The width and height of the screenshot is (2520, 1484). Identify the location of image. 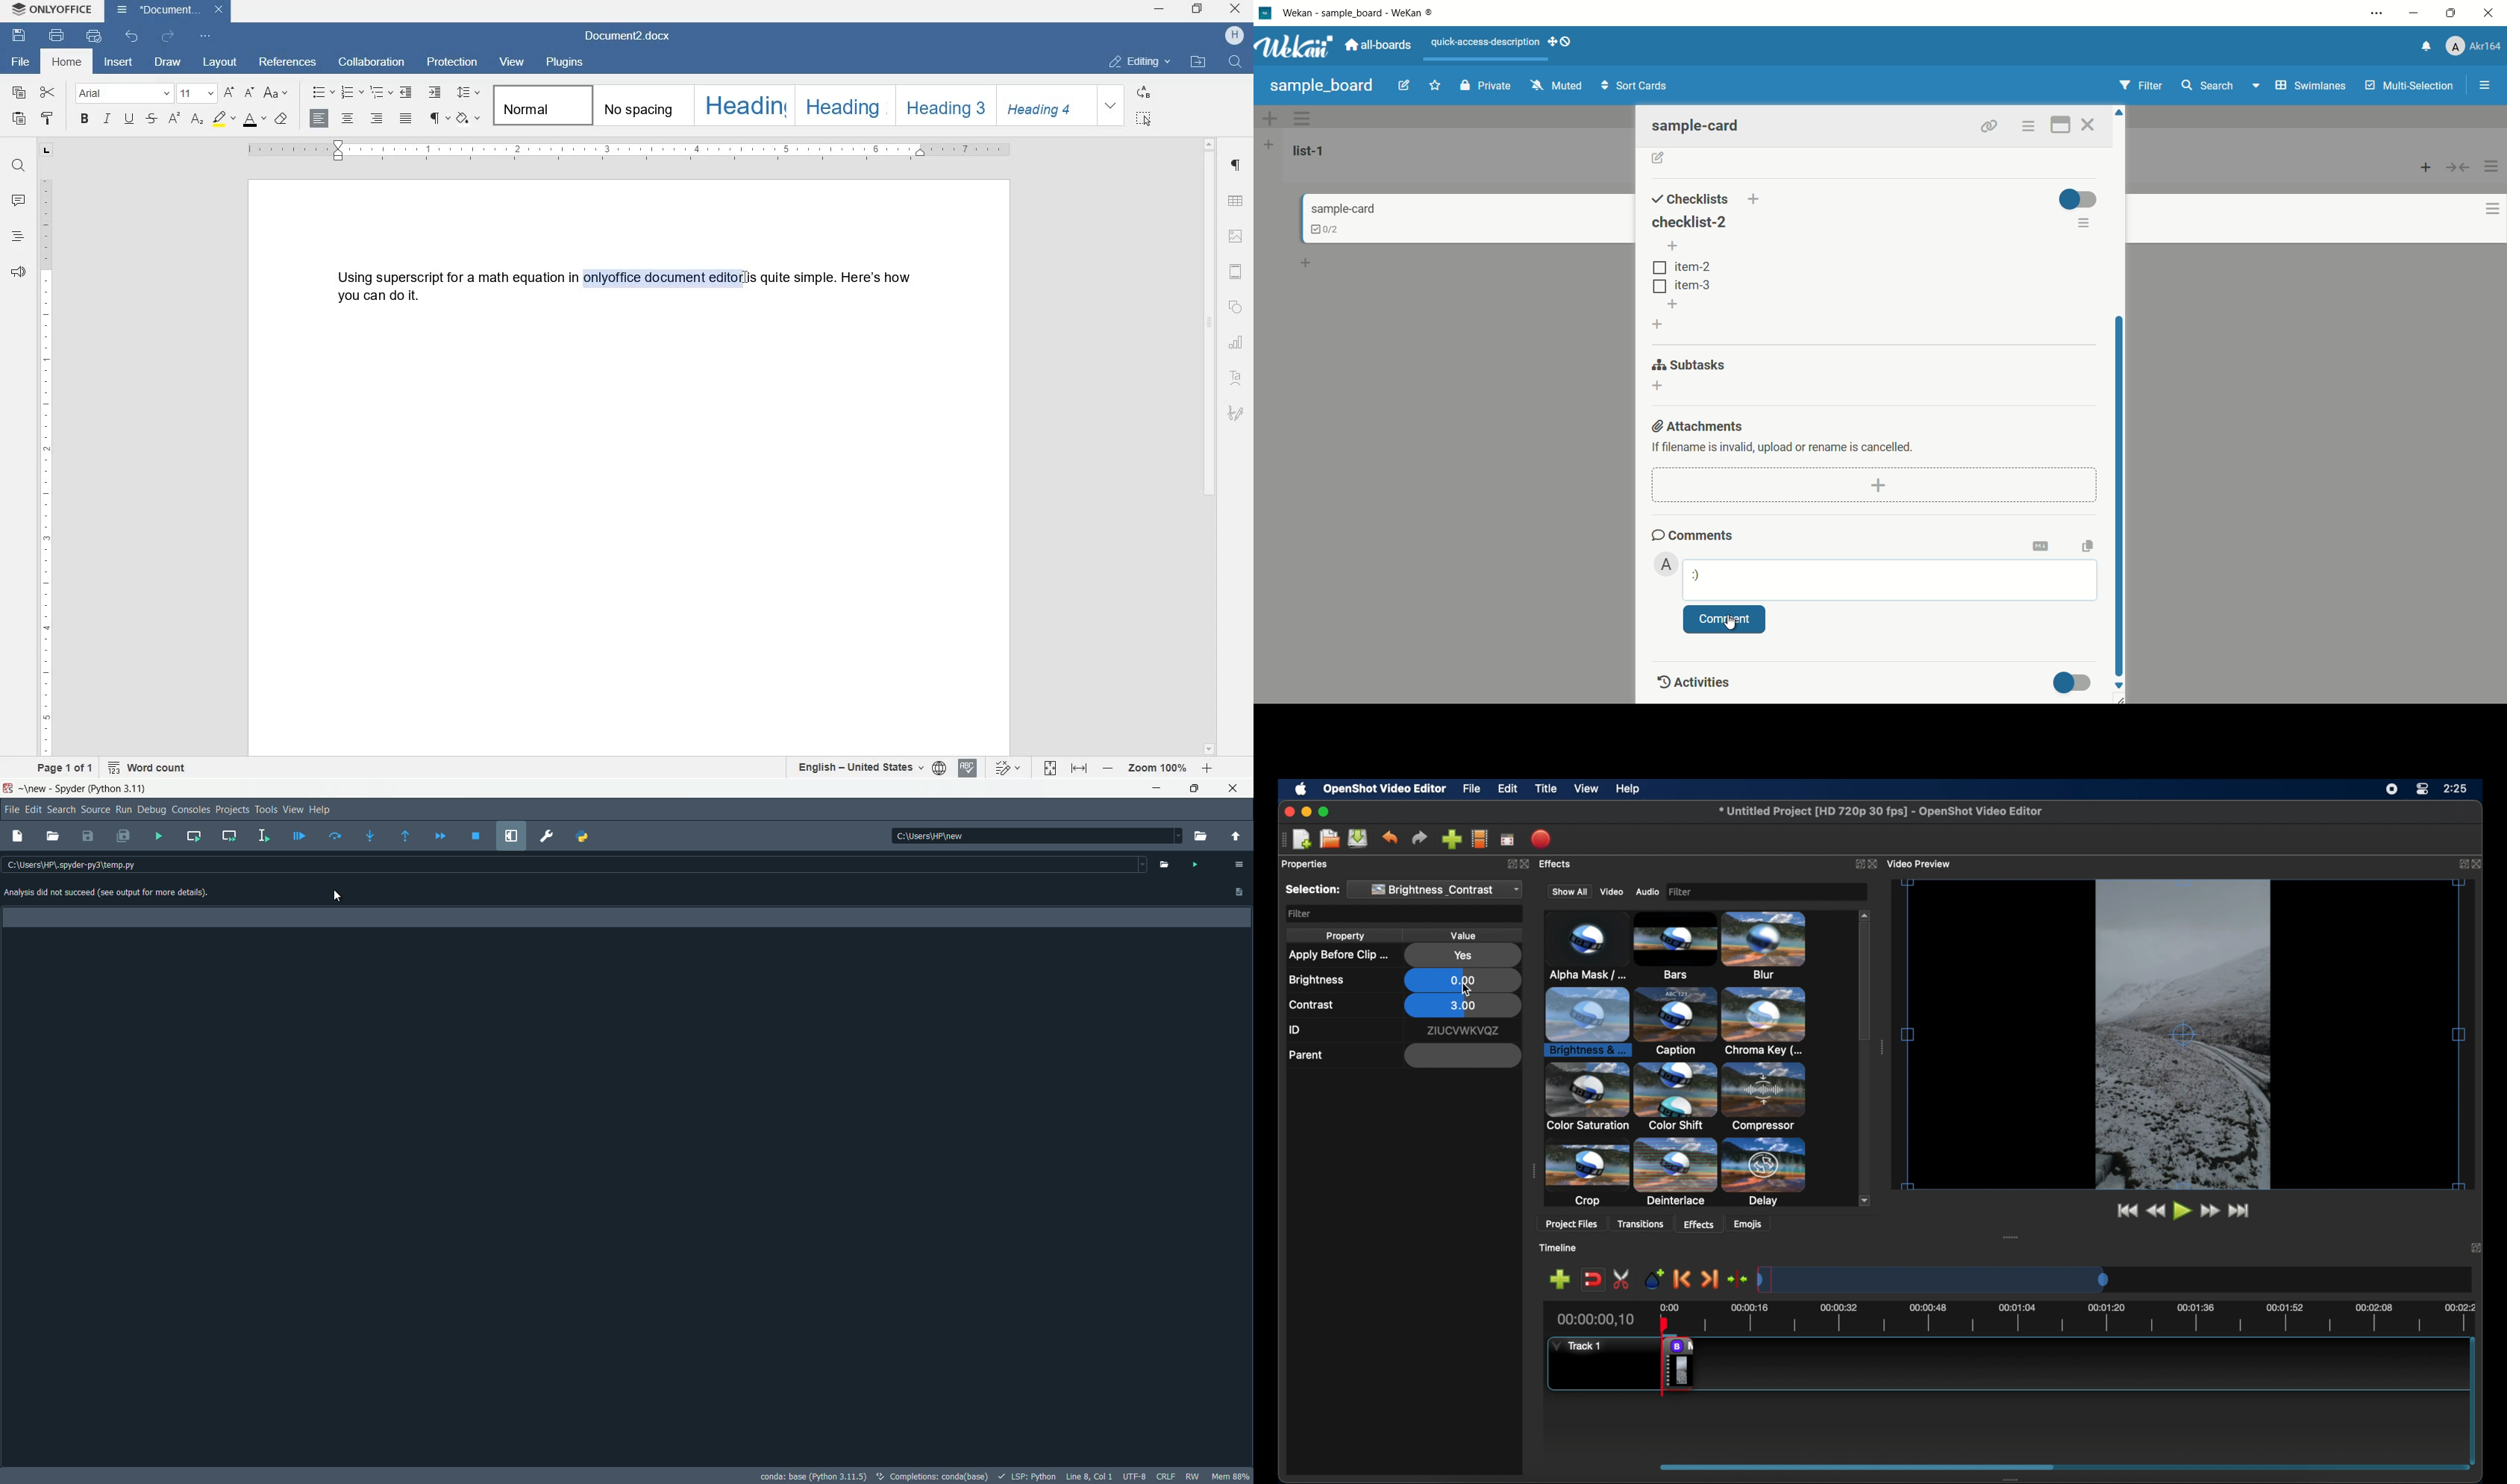
(1236, 236).